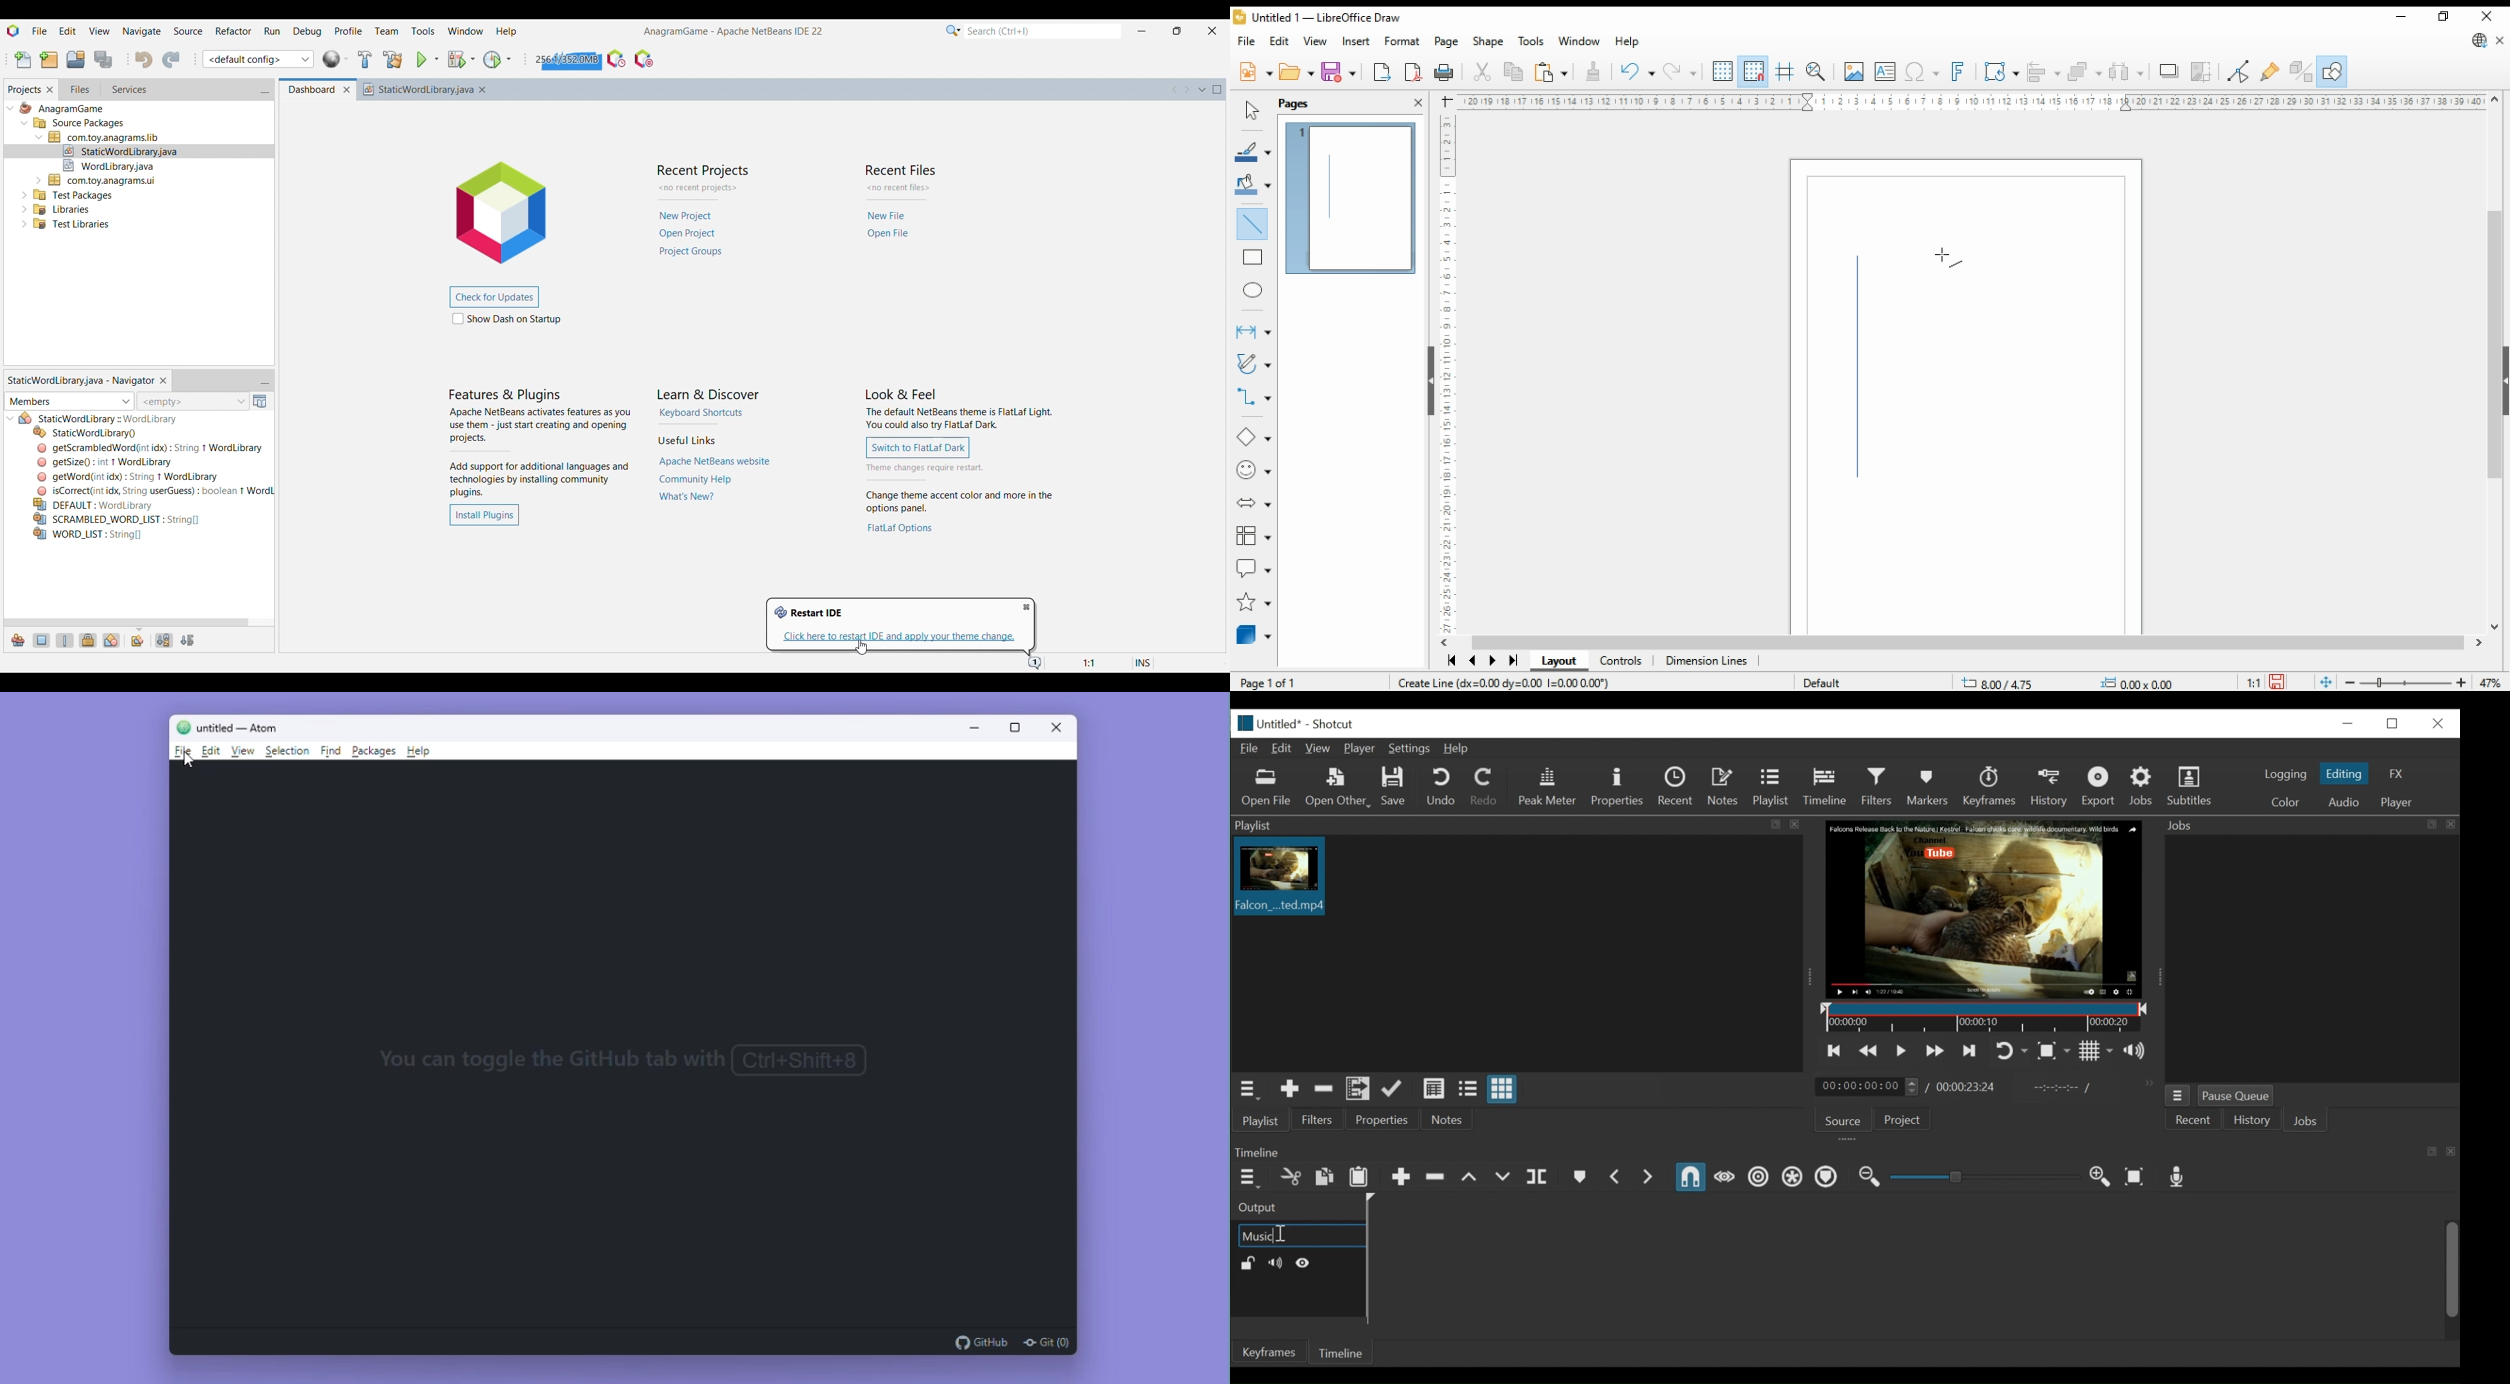 This screenshot has width=2520, height=1400. What do you see at coordinates (2500, 41) in the screenshot?
I see `close document` at bounding box center [2500, 41].